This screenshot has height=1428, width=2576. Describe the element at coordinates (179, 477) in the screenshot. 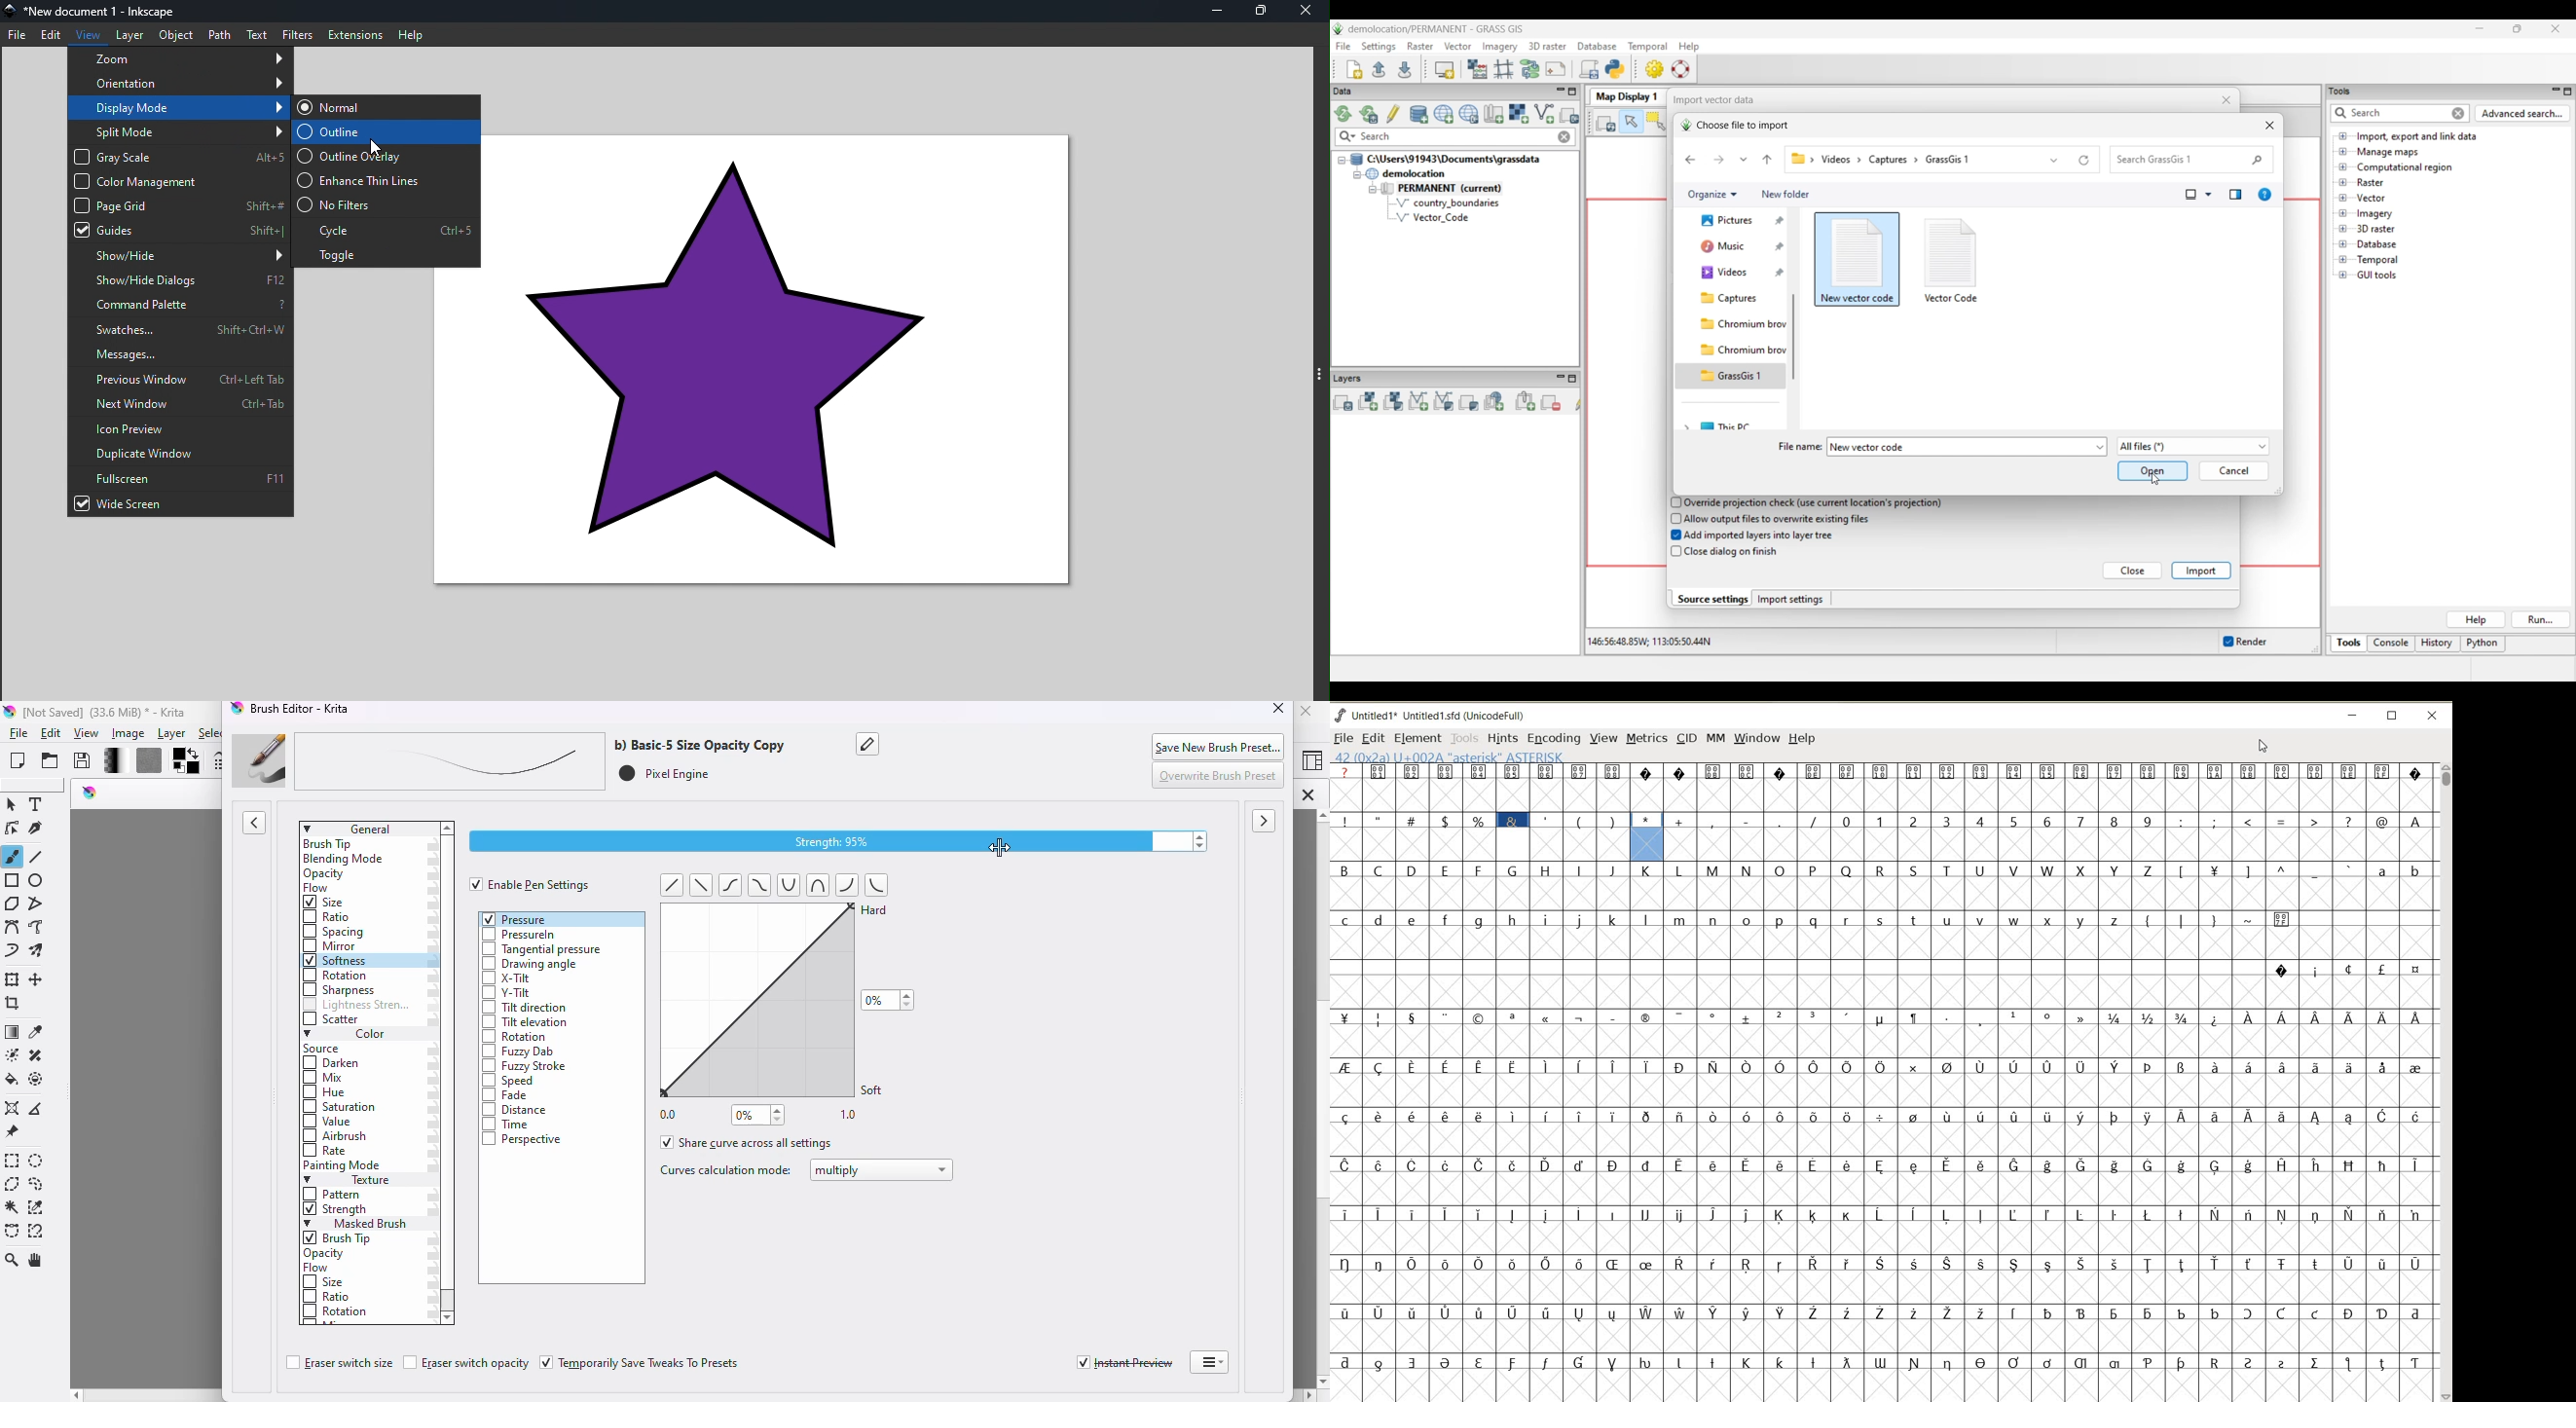

I see `Fullscreen` at that location.